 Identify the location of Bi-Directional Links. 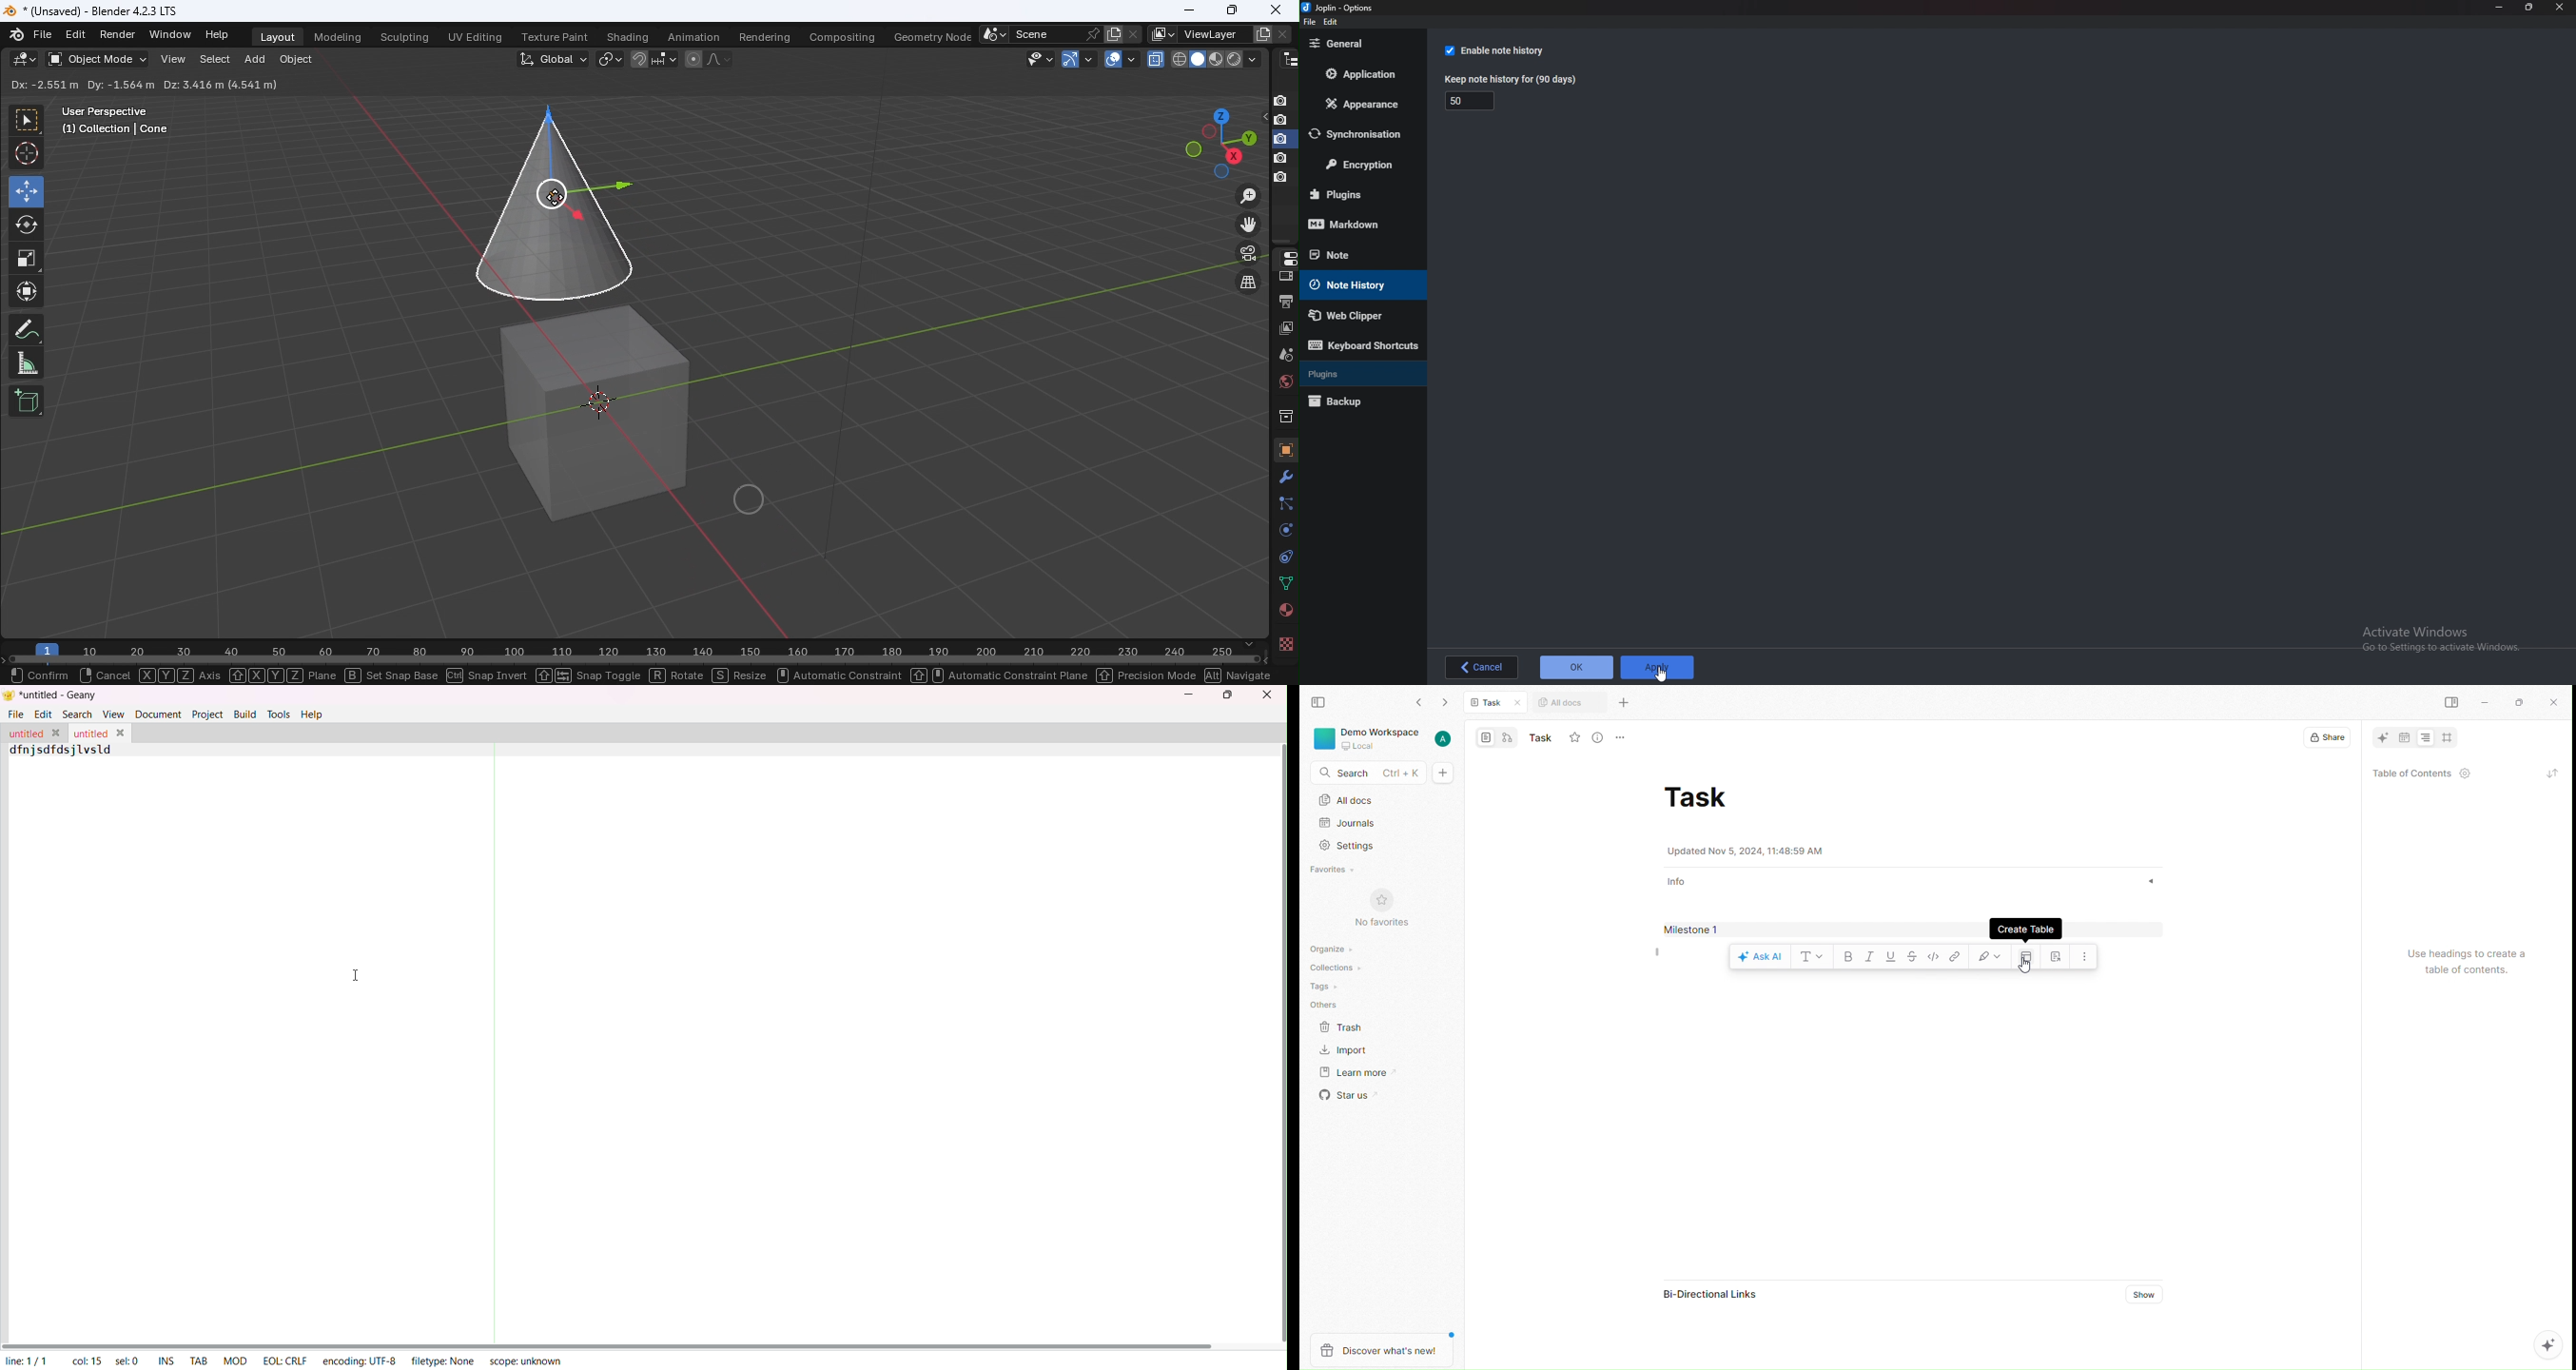
(1711, 1295).